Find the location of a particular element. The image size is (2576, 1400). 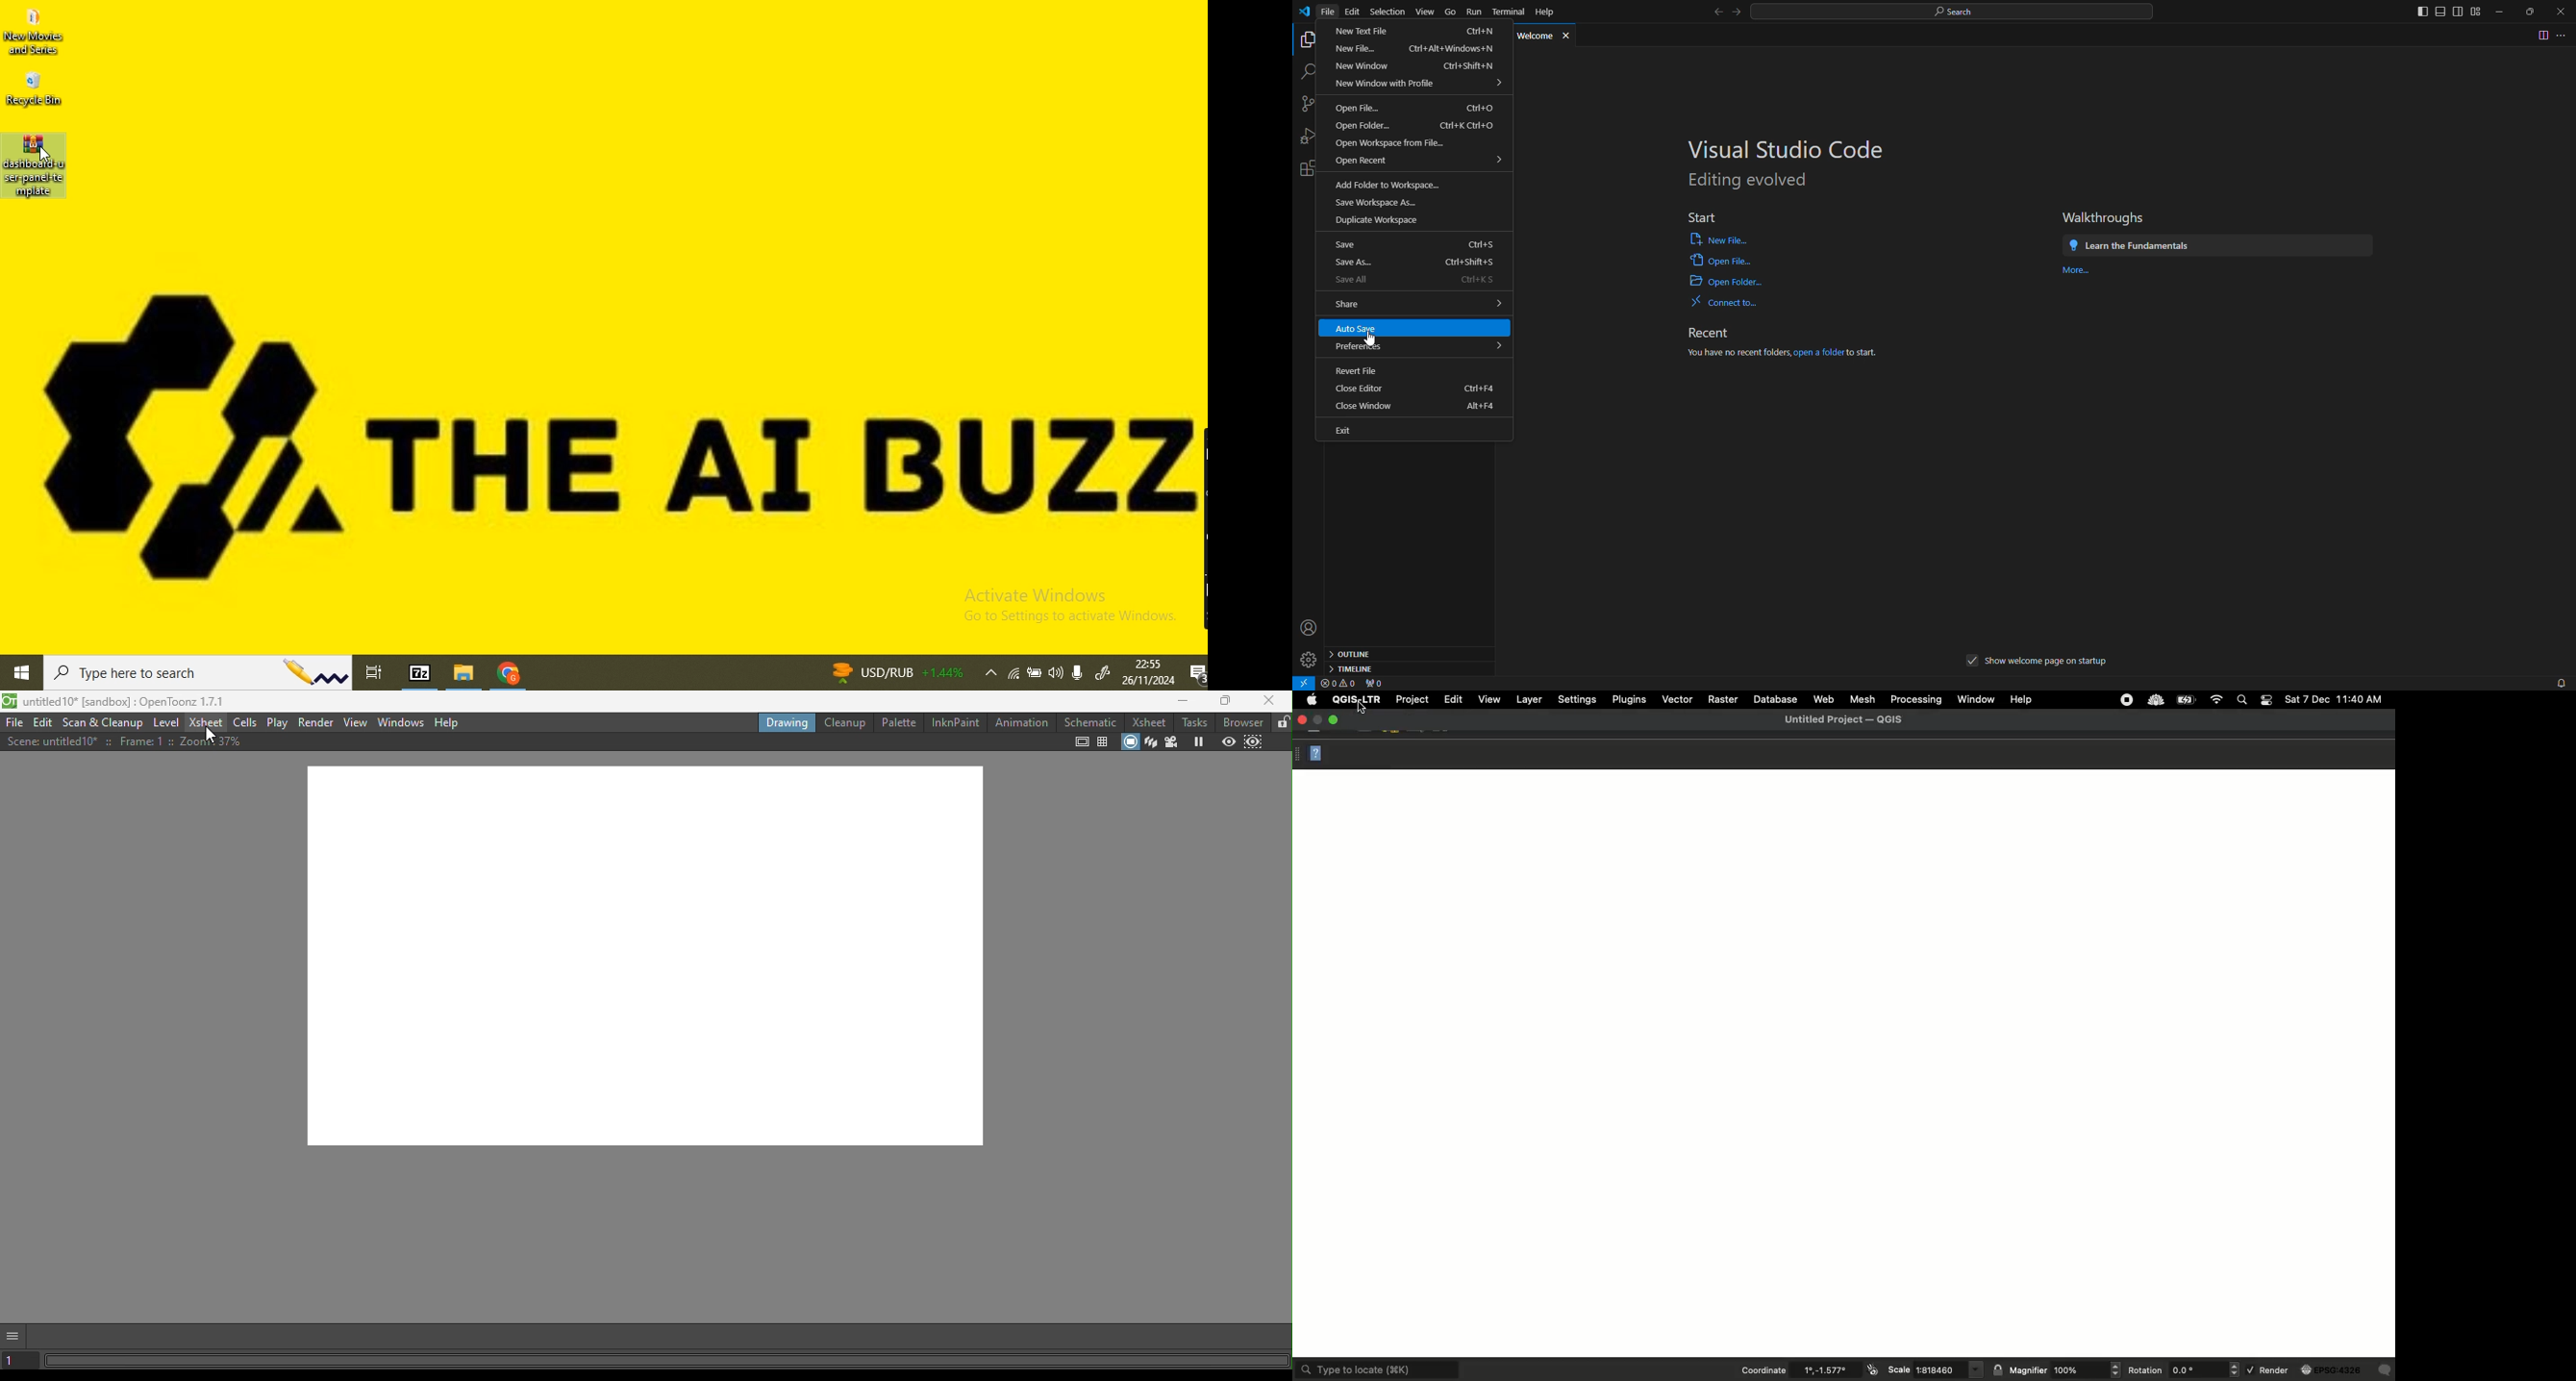

Xsheet is located at coordinates (1147, 723).